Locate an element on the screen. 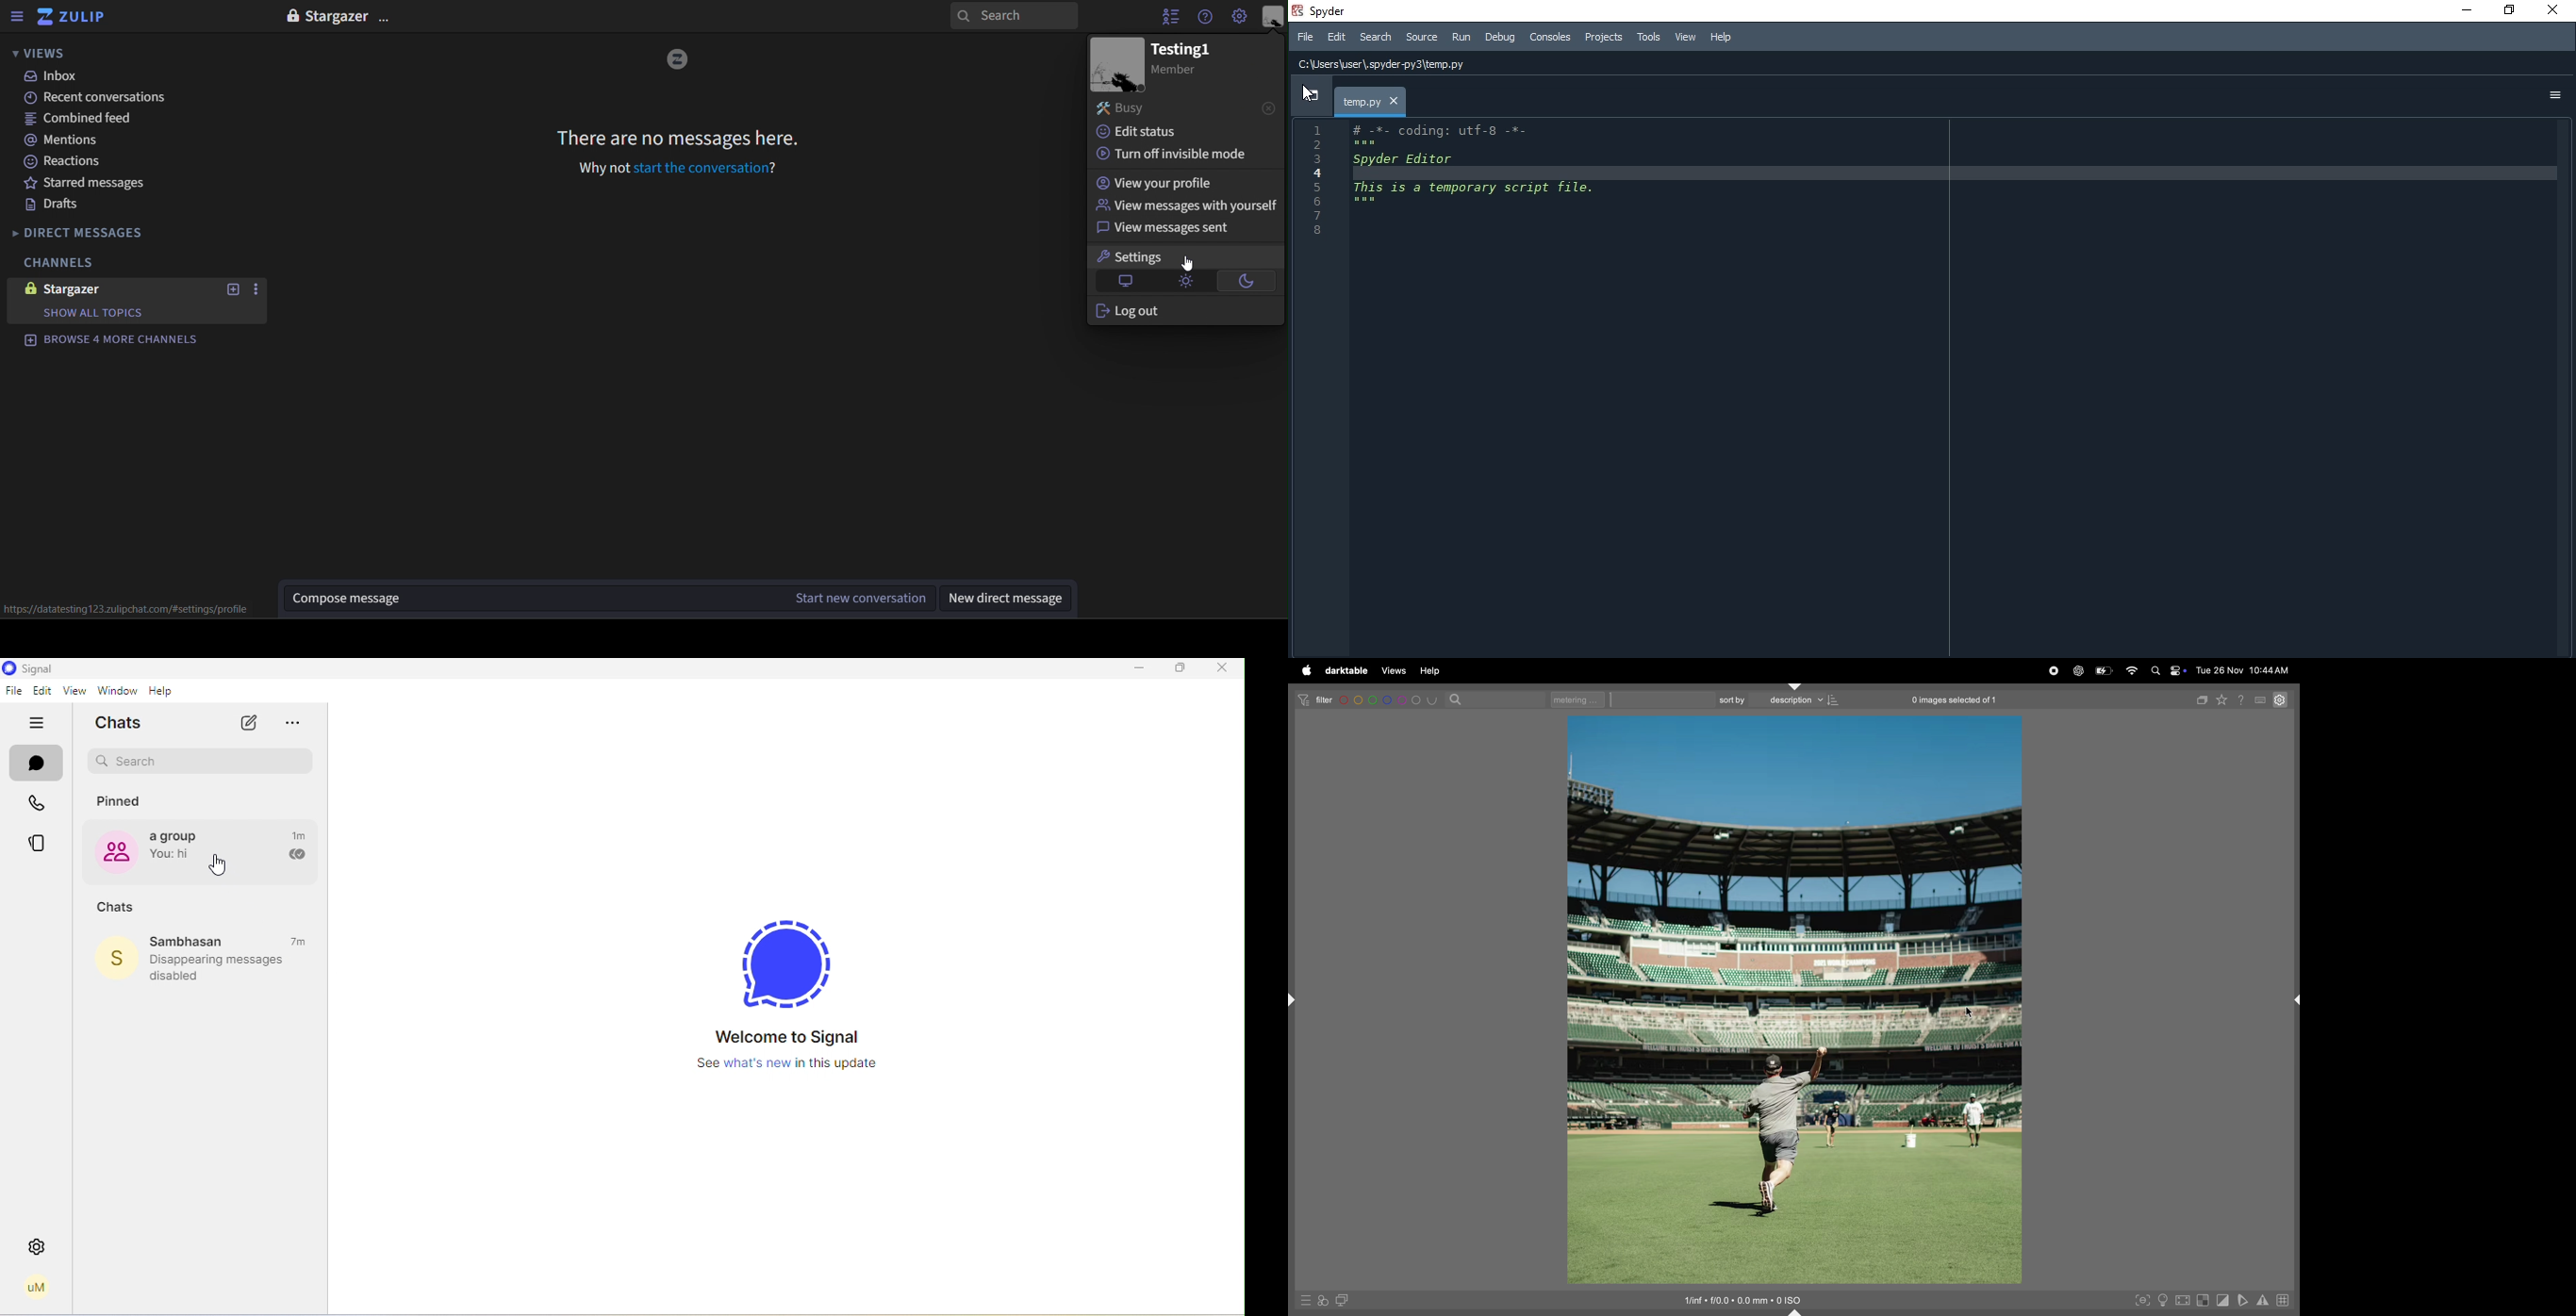  EE B is located at coordinates (1372, 144).